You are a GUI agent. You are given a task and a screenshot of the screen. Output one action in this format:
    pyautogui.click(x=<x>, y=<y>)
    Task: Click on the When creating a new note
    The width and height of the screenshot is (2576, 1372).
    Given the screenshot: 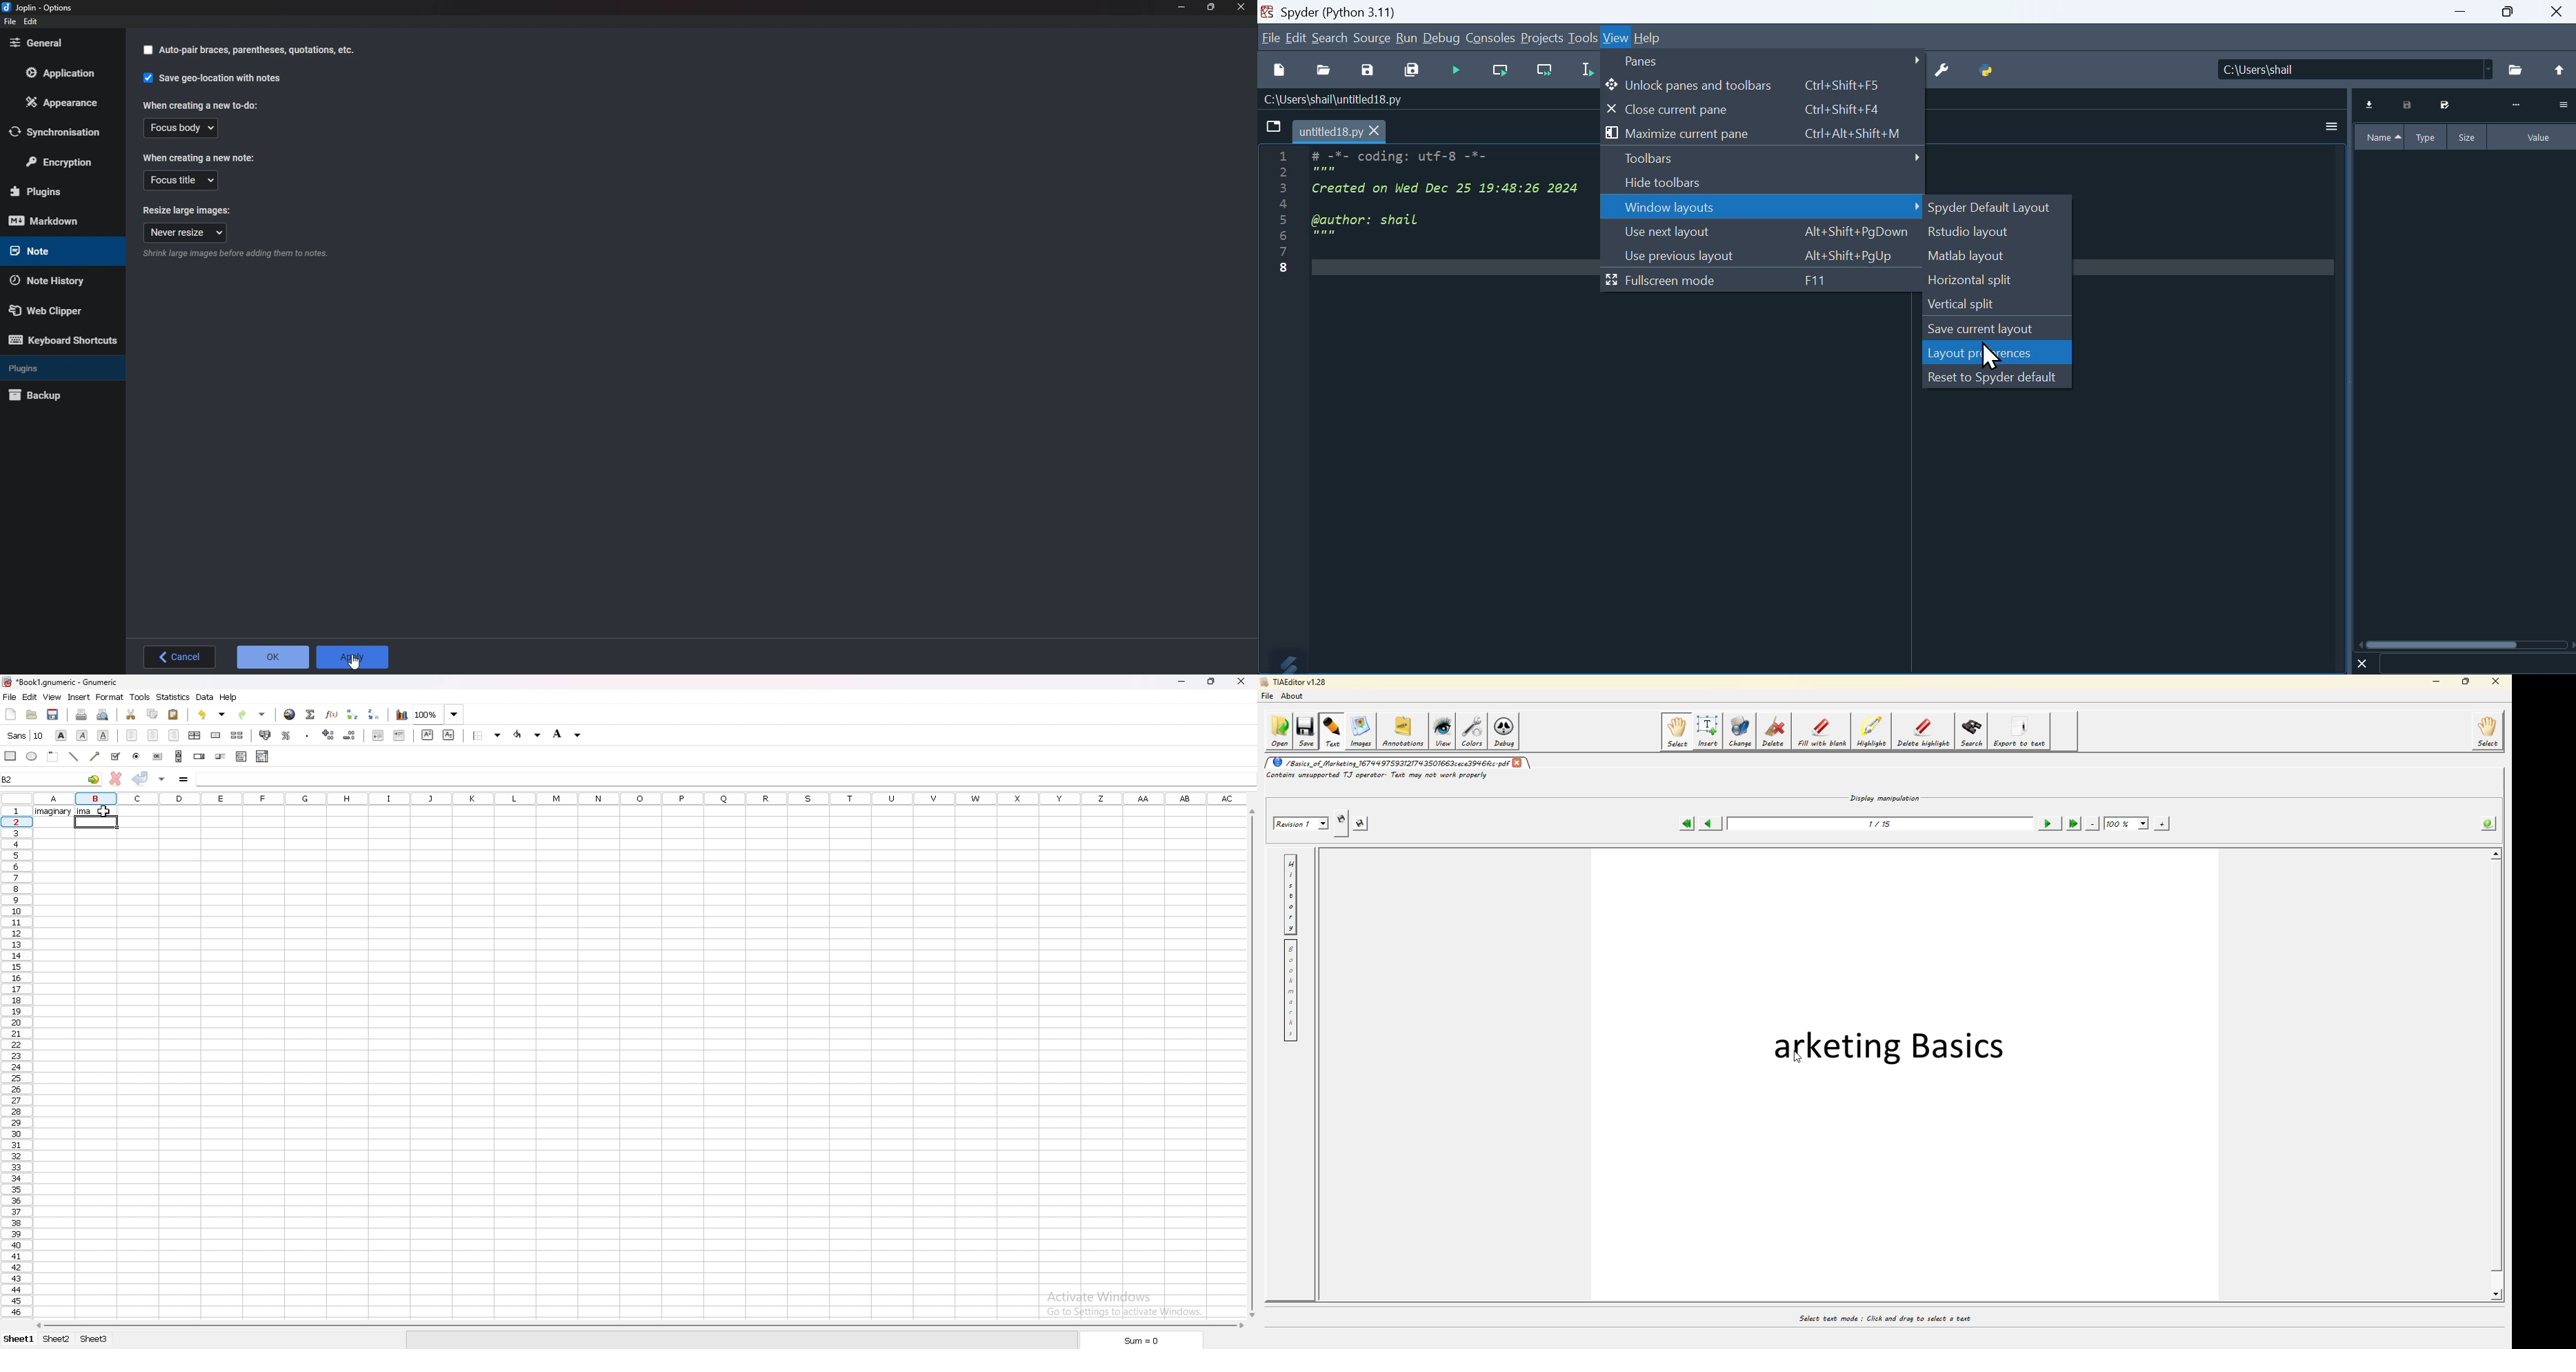 What is the action you would take?
    pyautogui.click(x=198, y=157)
    